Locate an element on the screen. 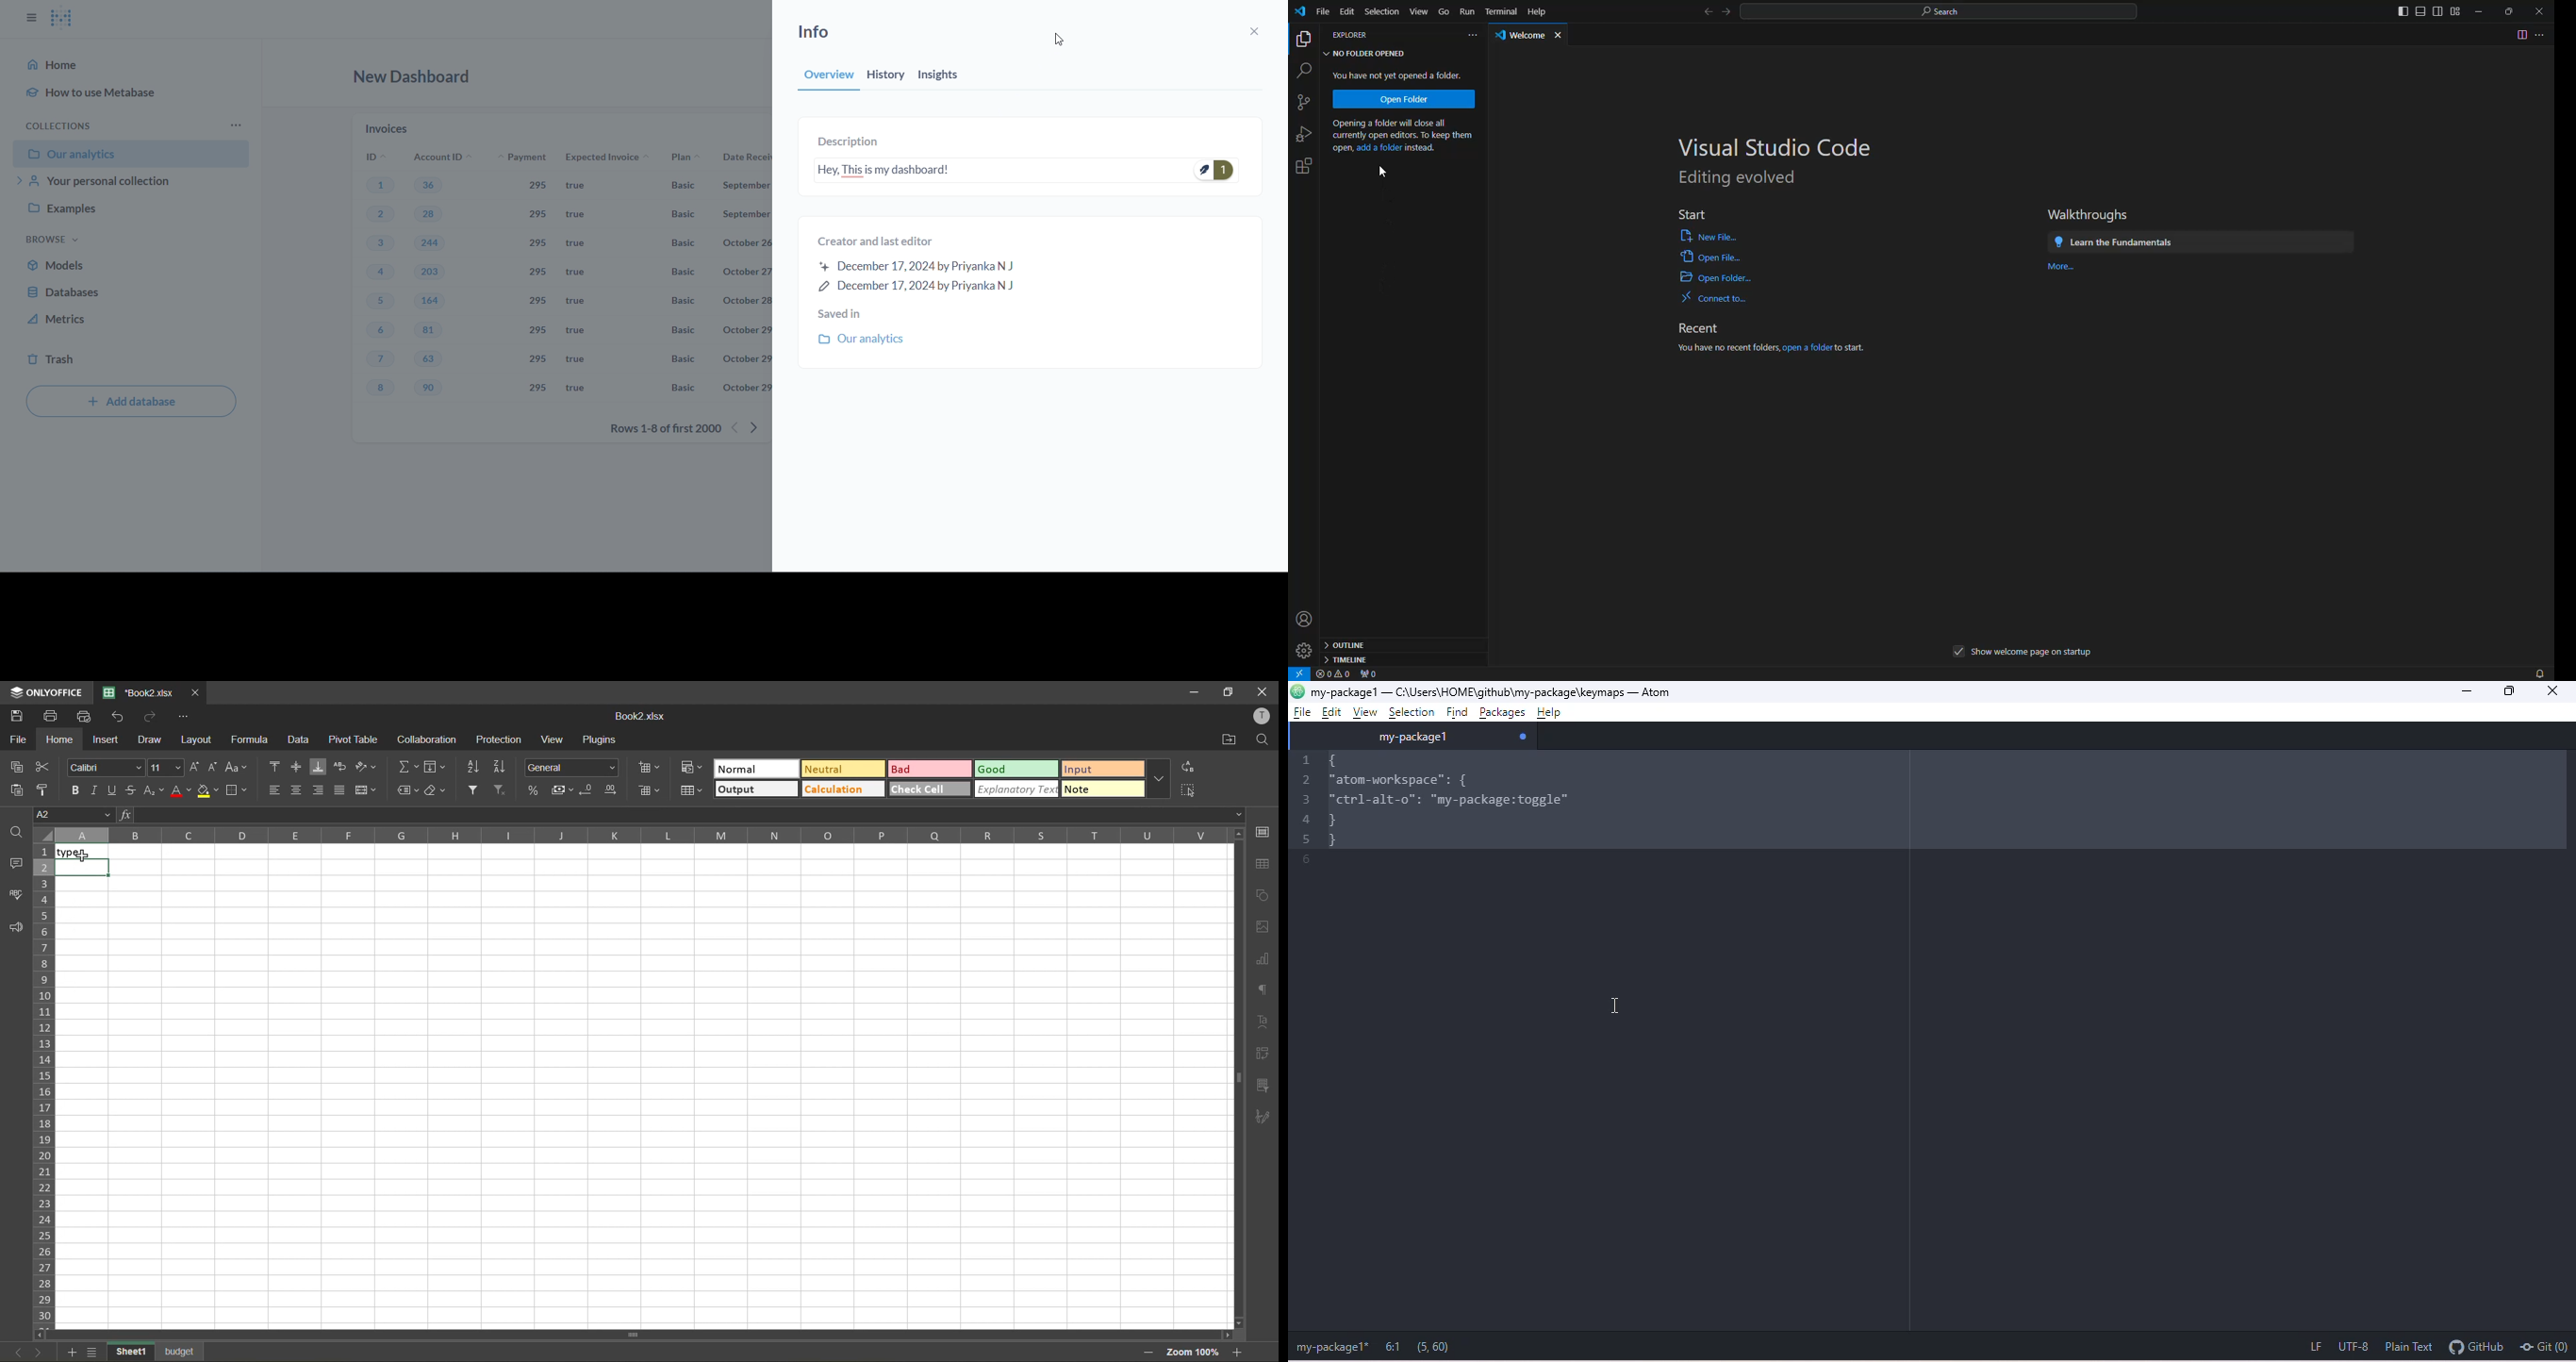  next is located at coordinates (35, 1352).